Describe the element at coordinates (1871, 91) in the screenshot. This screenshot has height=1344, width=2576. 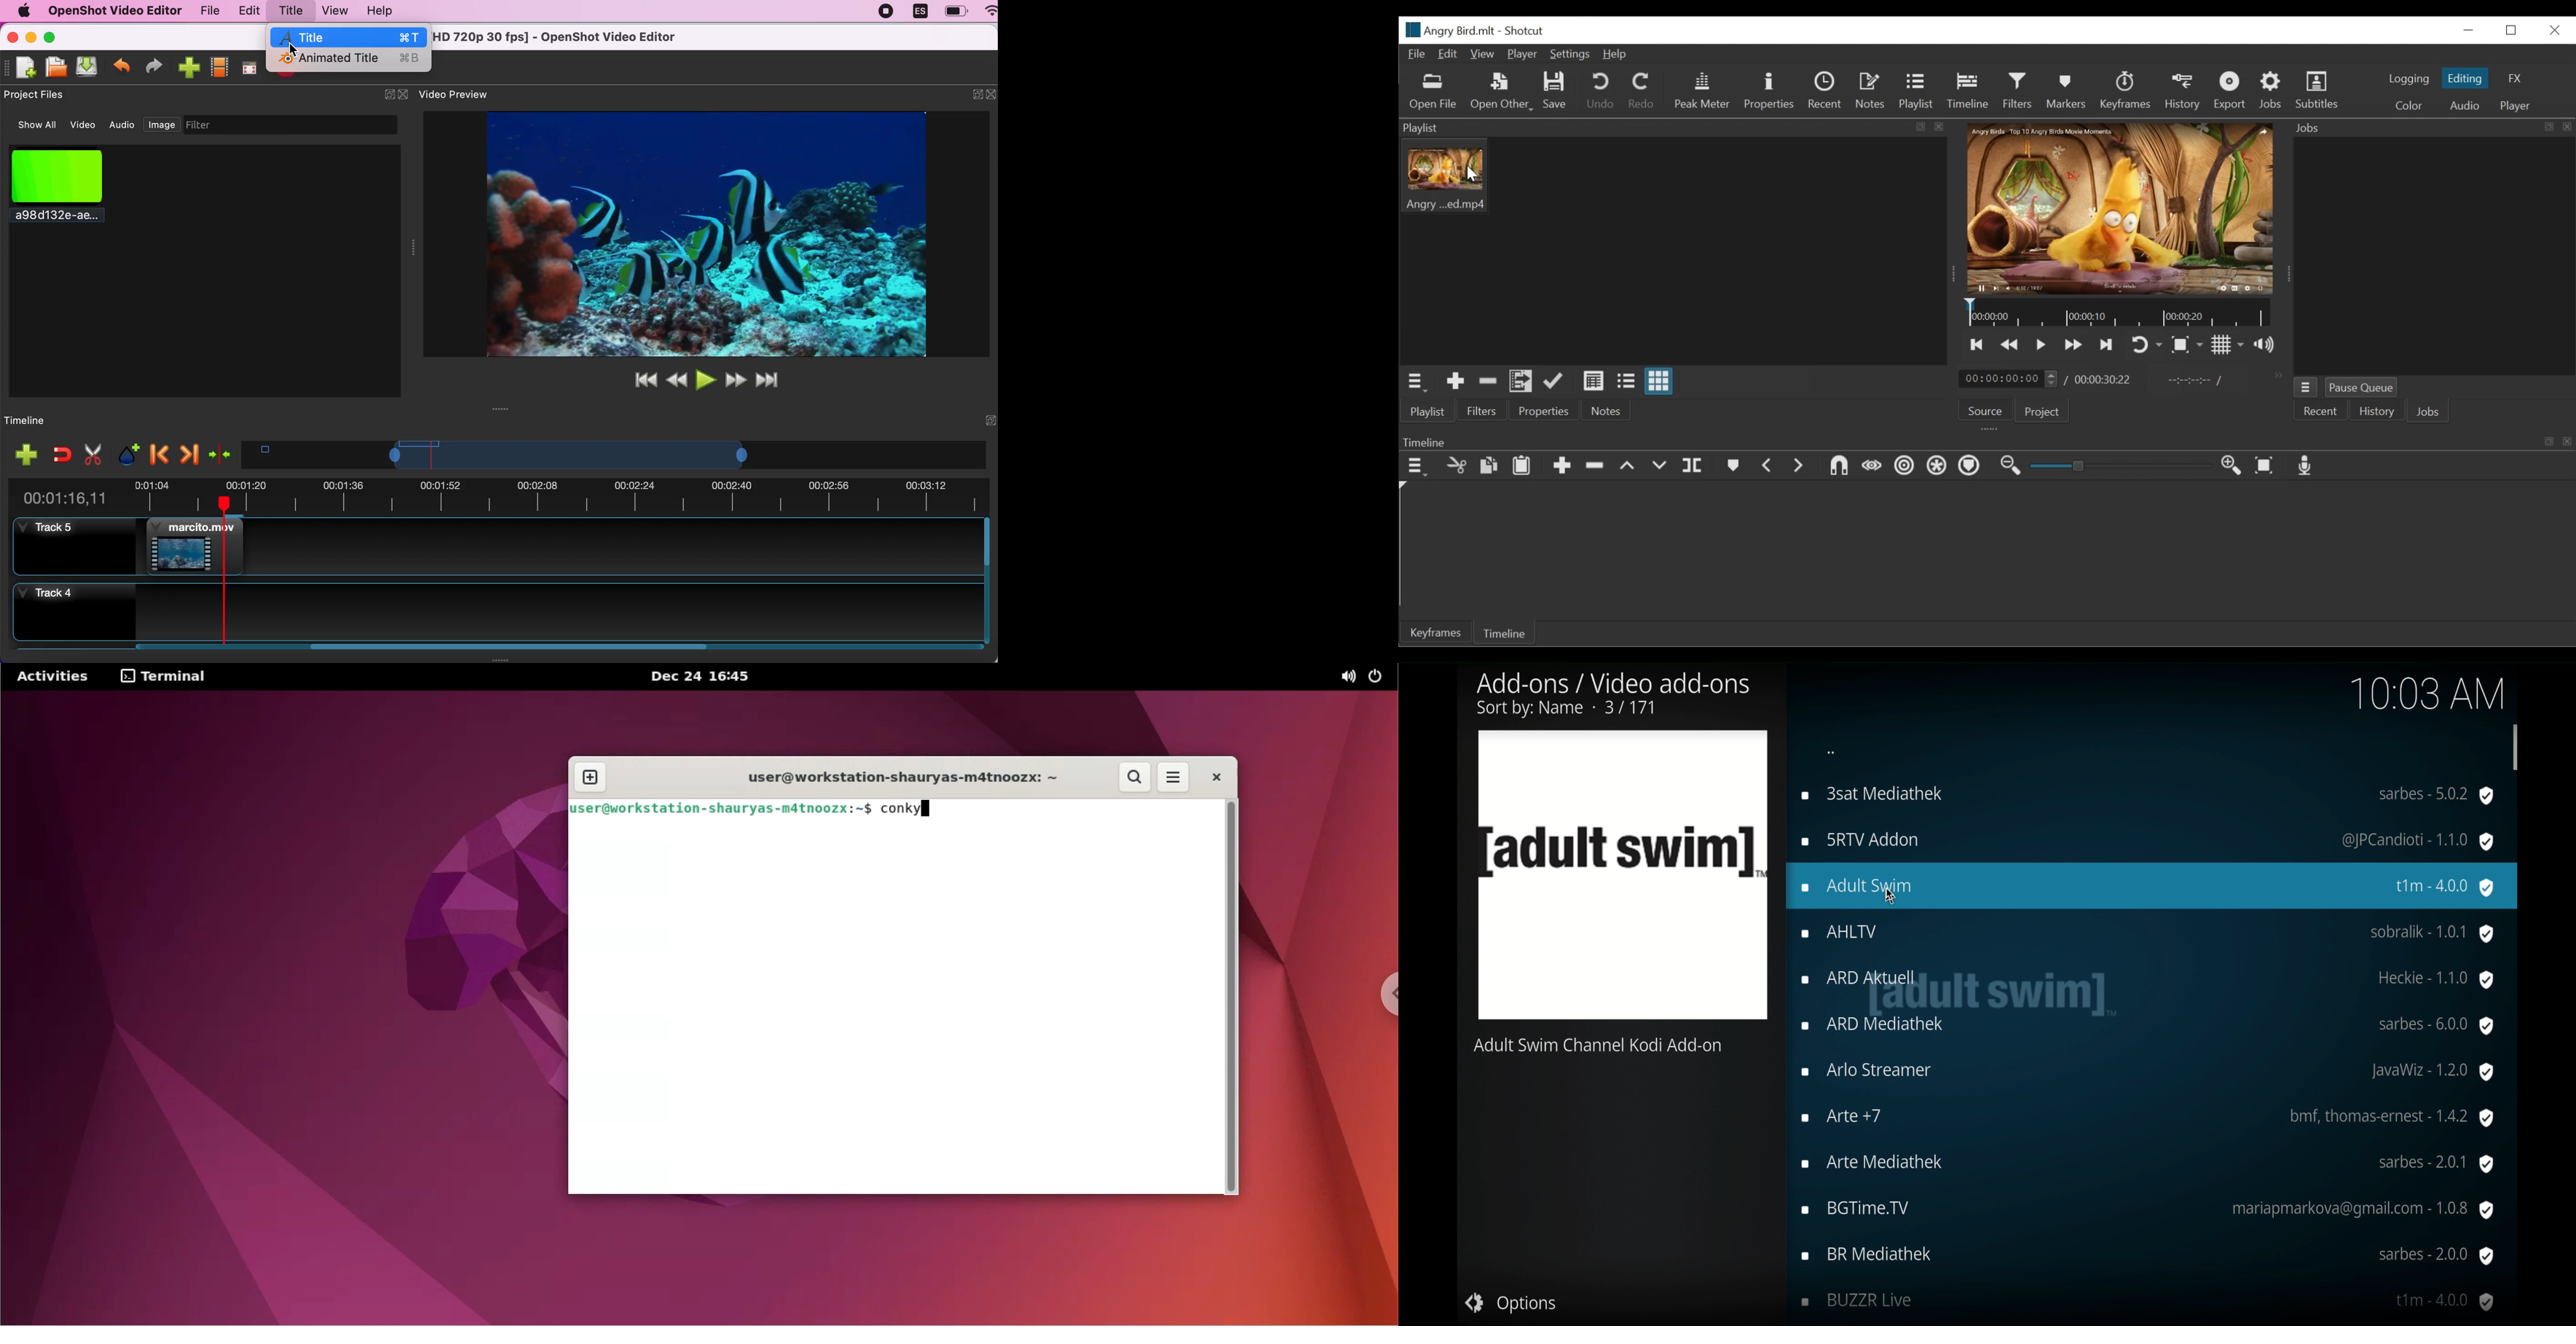
I see `Notes` at that location.